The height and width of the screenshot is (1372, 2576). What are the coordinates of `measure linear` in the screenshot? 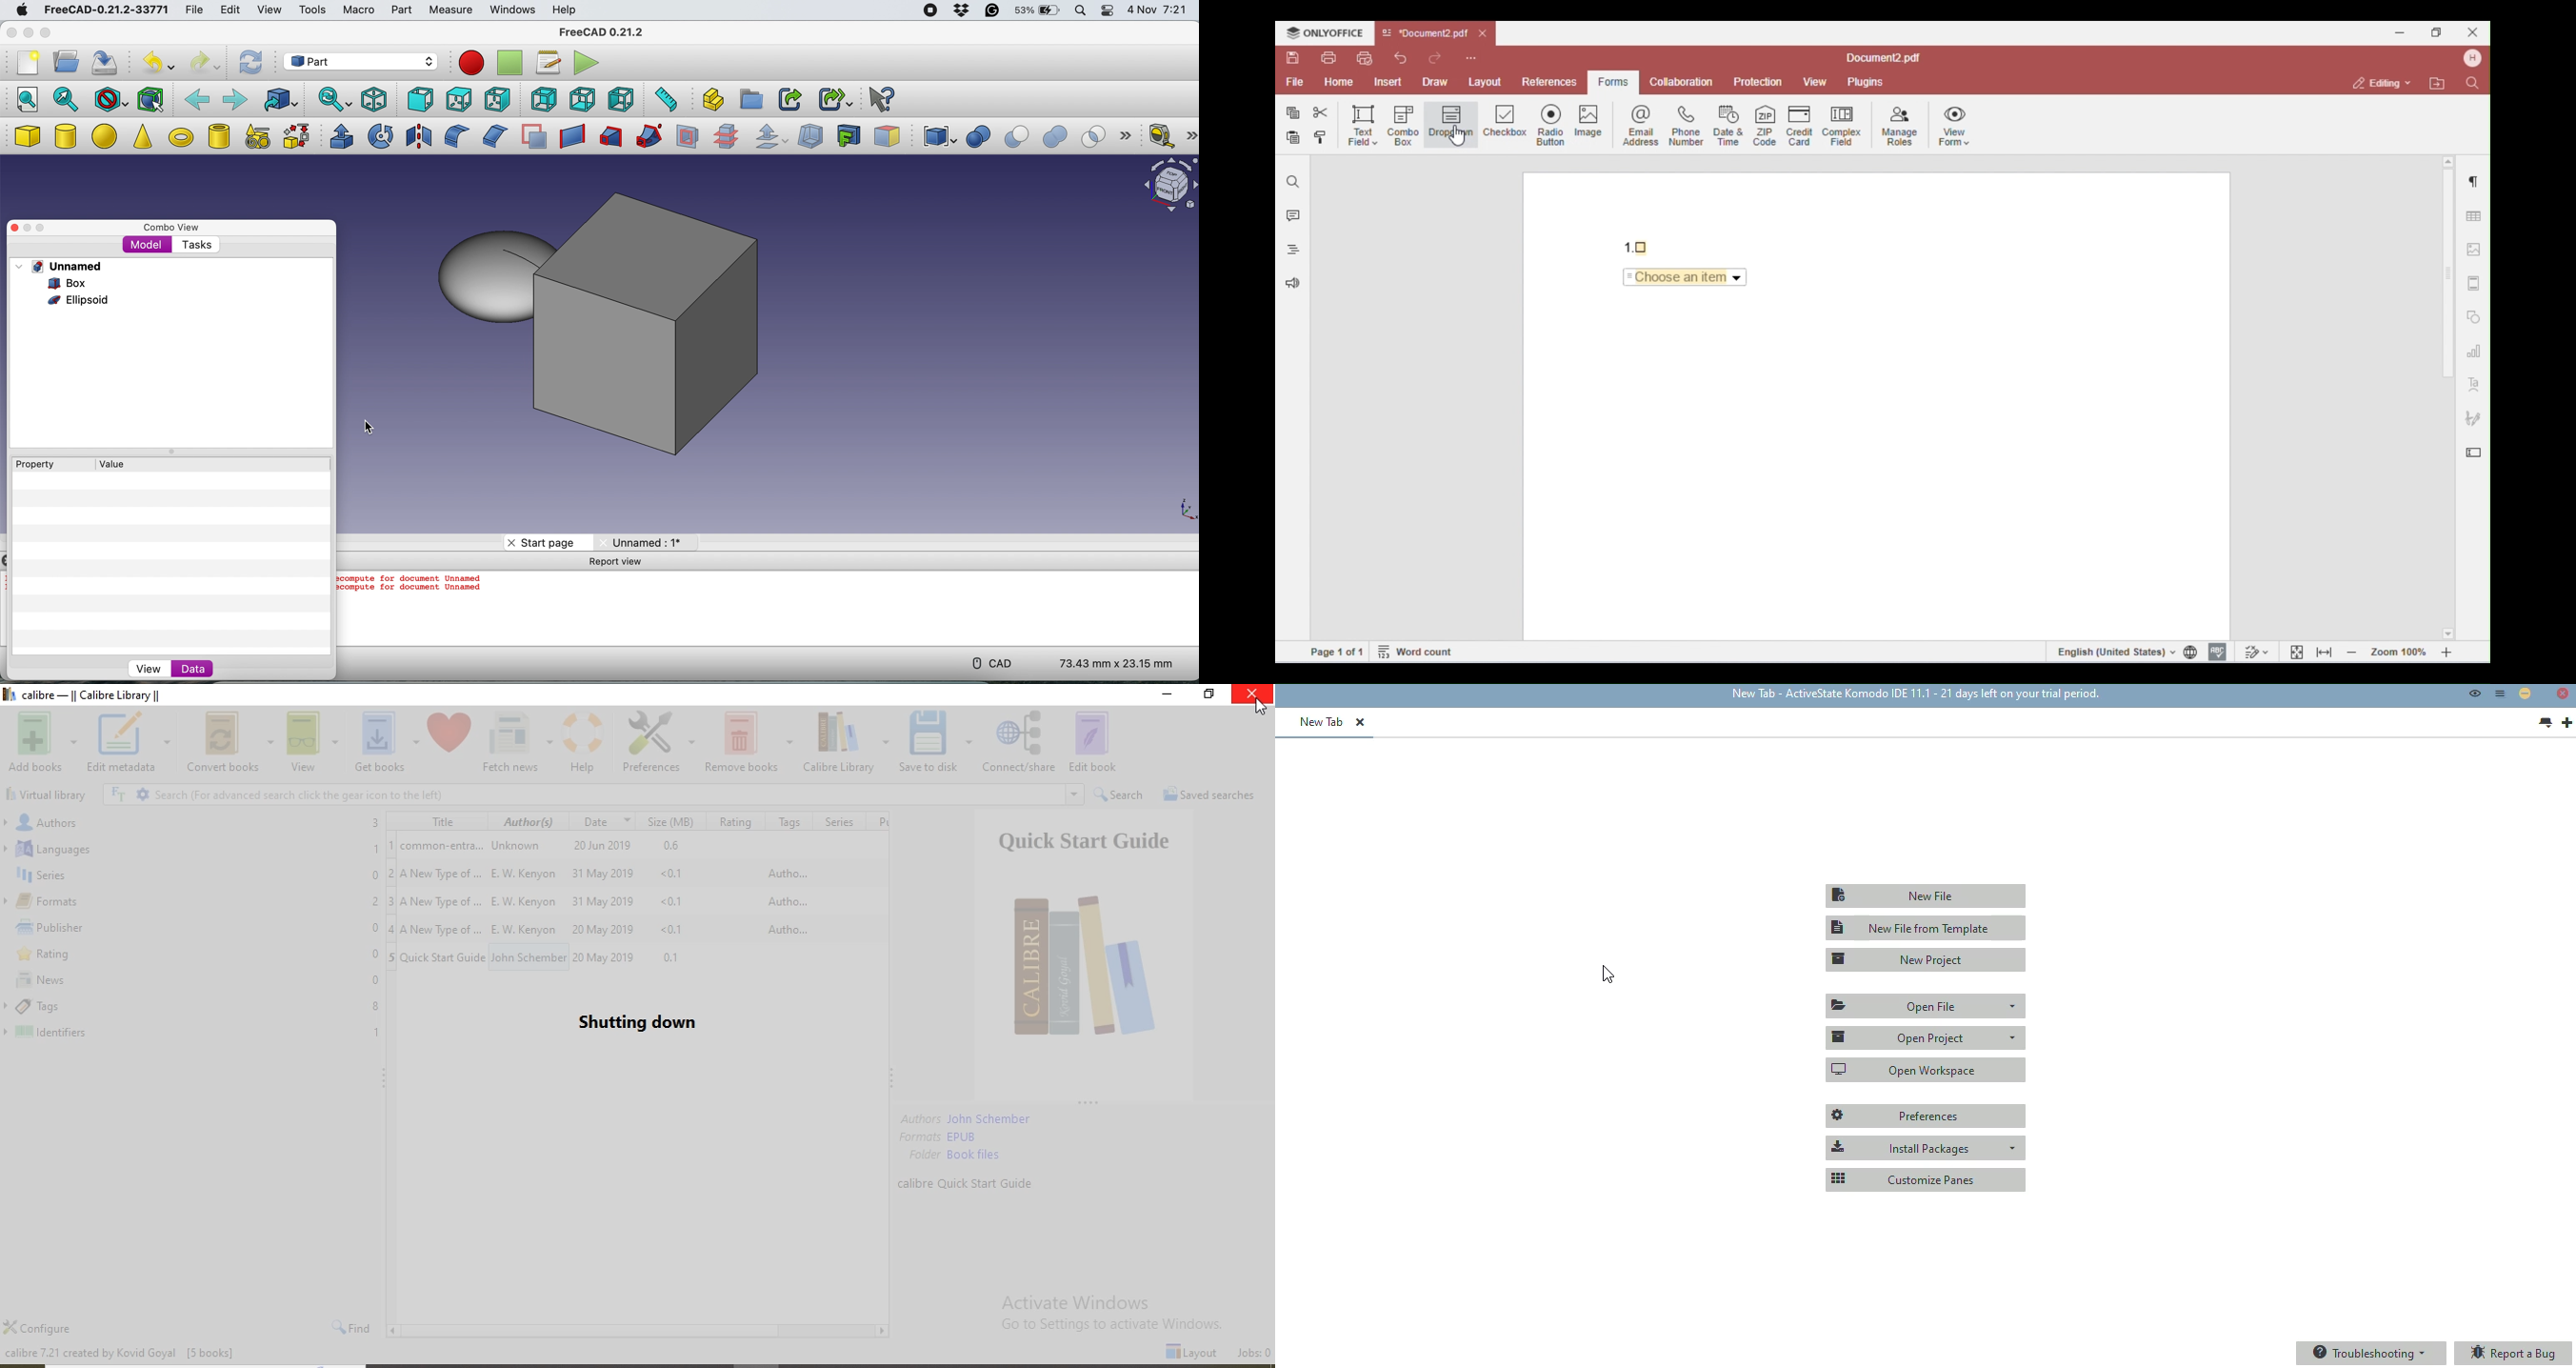 It's located at (1161, 135).